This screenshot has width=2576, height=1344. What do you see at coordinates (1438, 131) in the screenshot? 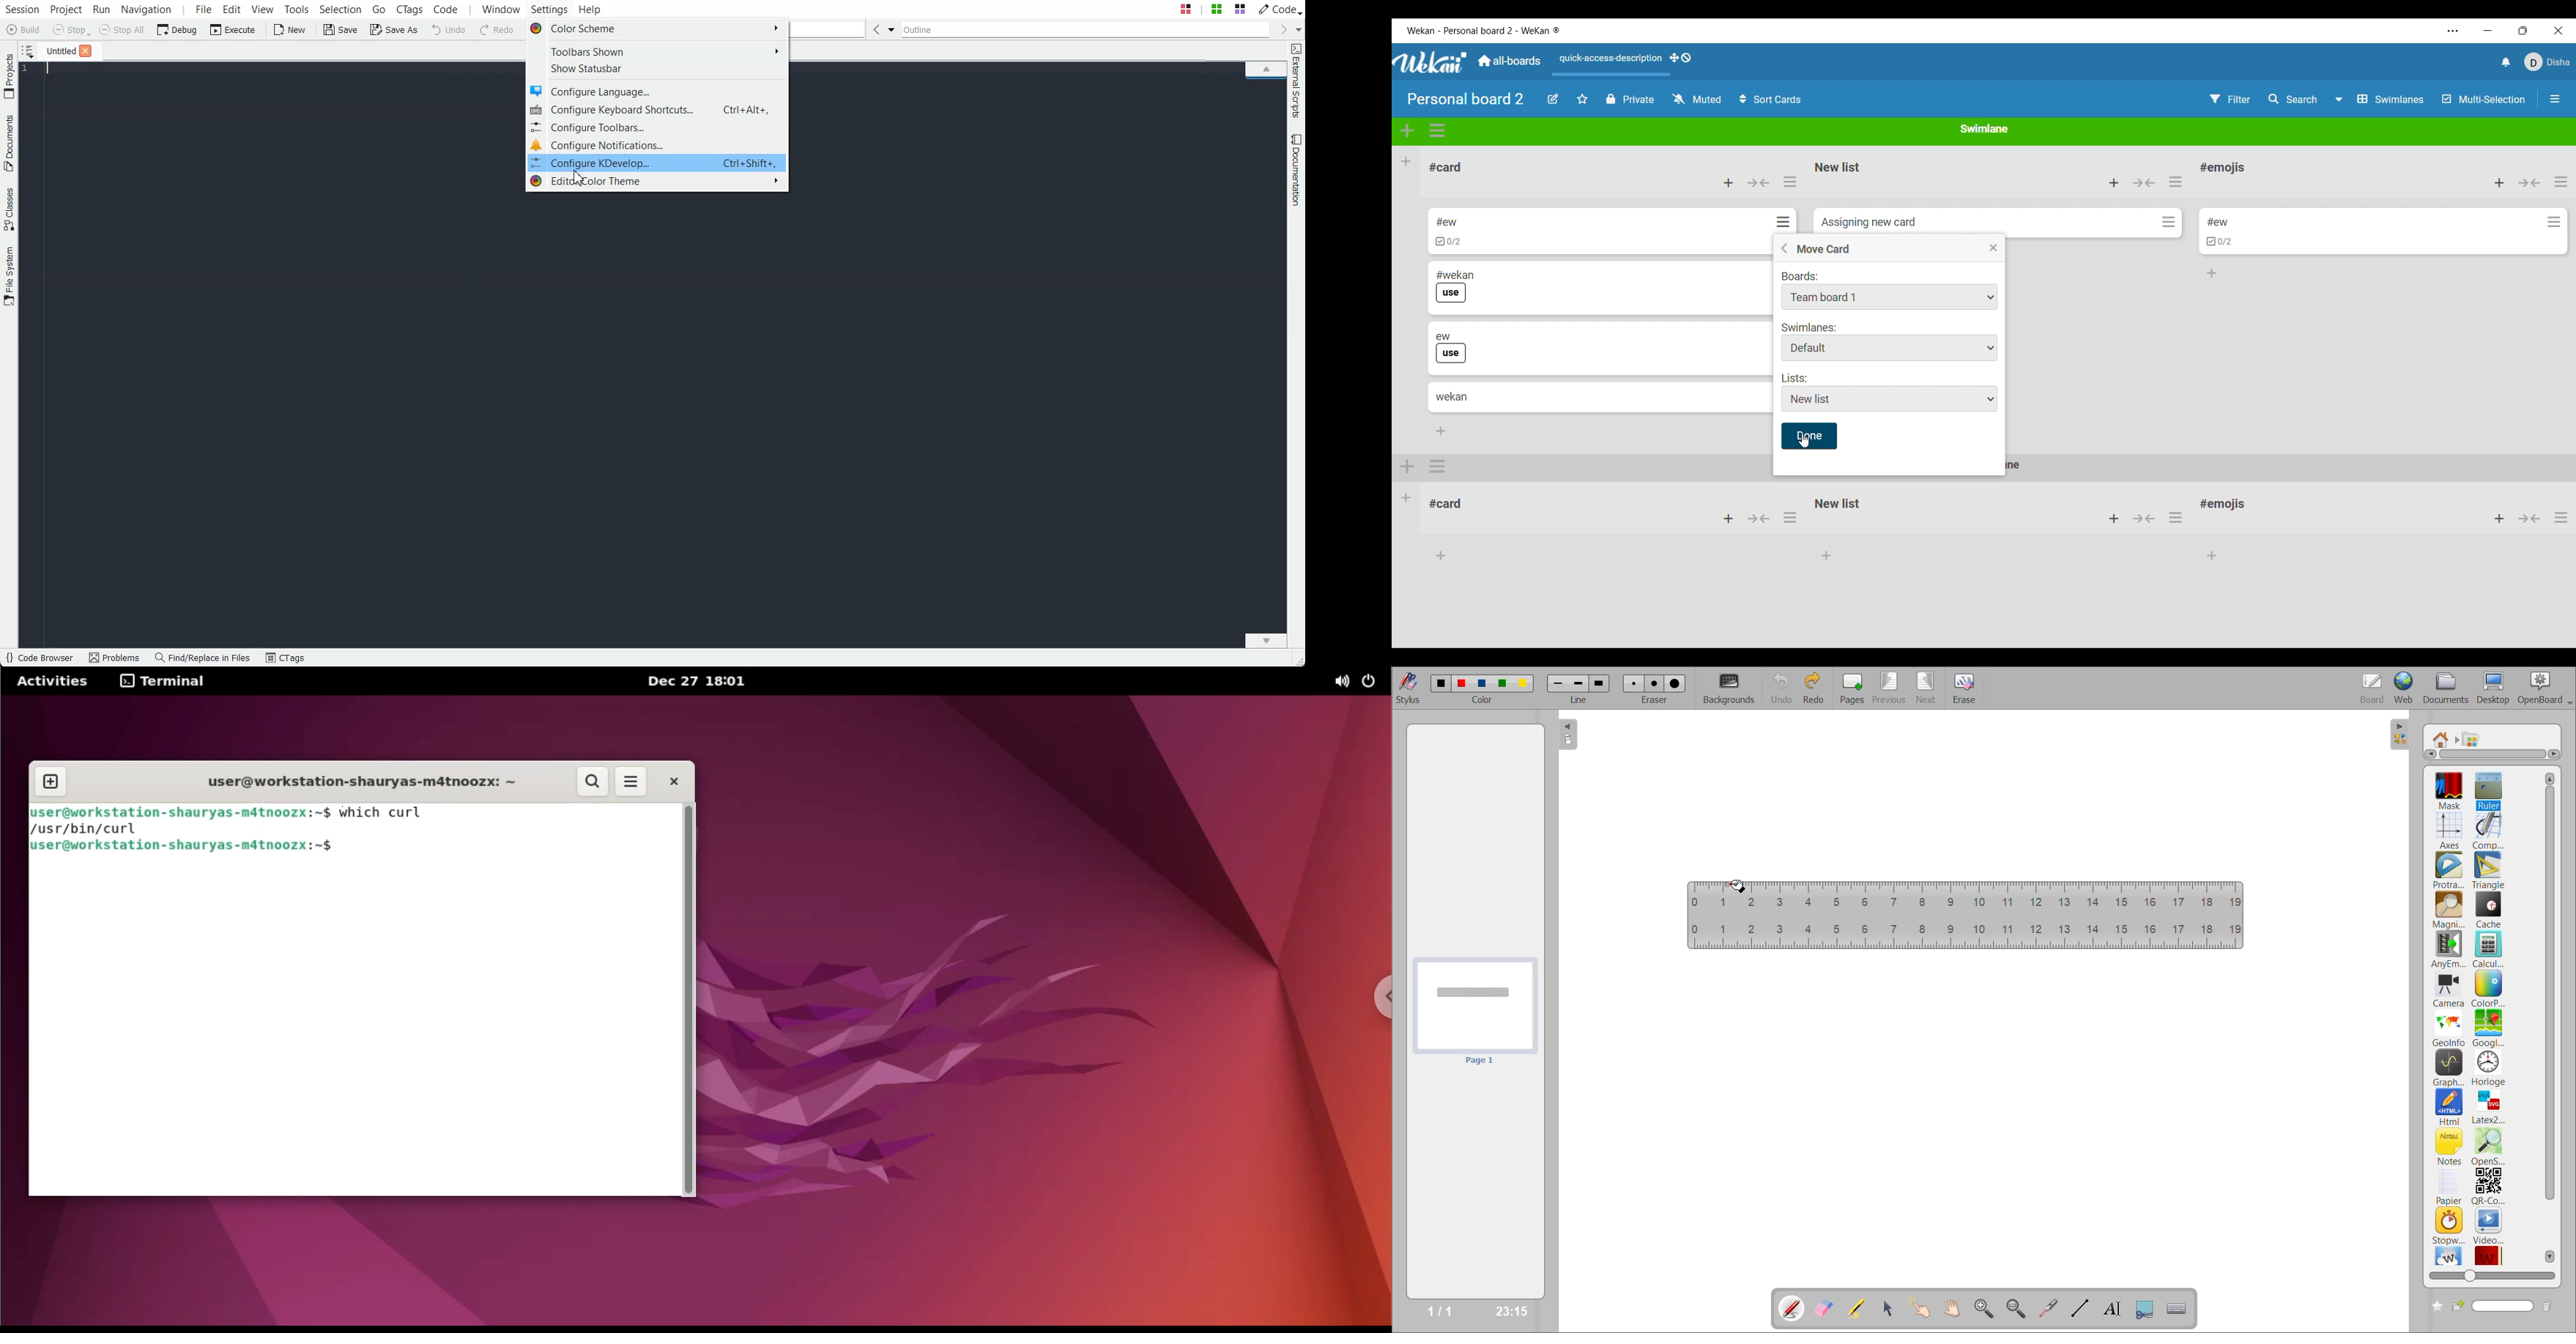
I see `Swimlane actions` at bounding box center [1438, 131].